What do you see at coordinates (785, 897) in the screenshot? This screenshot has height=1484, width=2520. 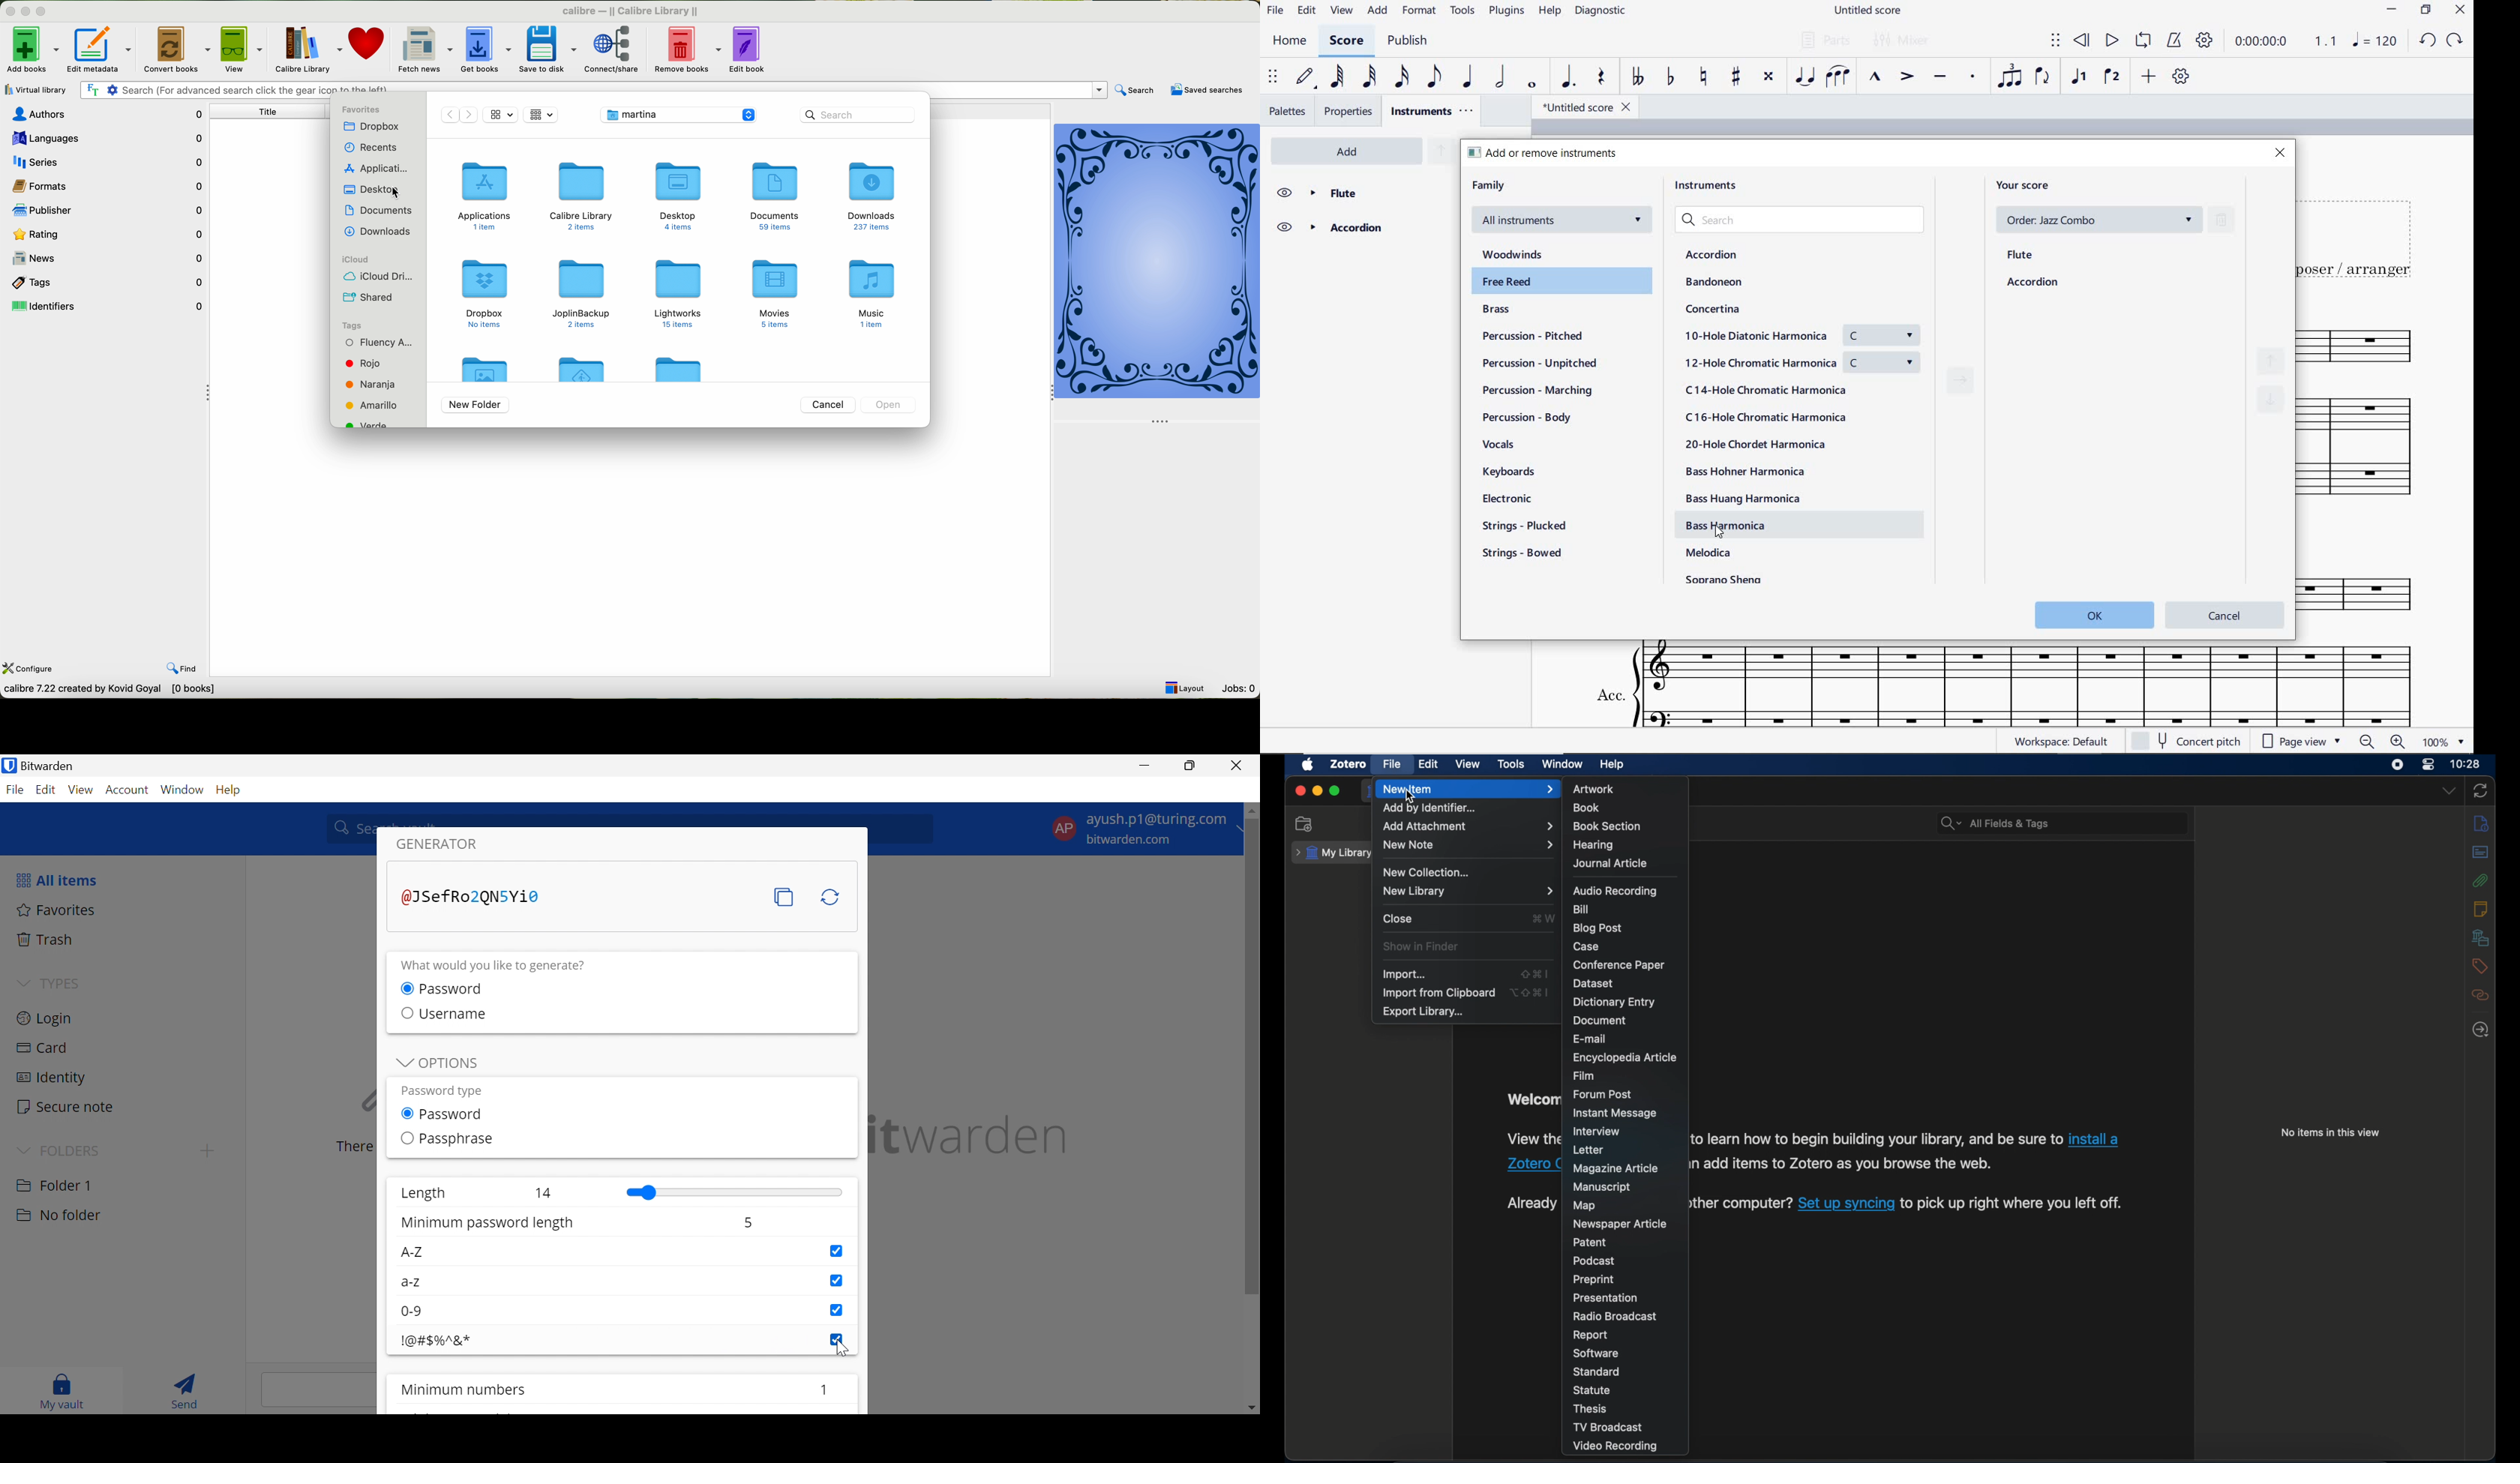 I see `Copy password` at bounding box center [785, 897].